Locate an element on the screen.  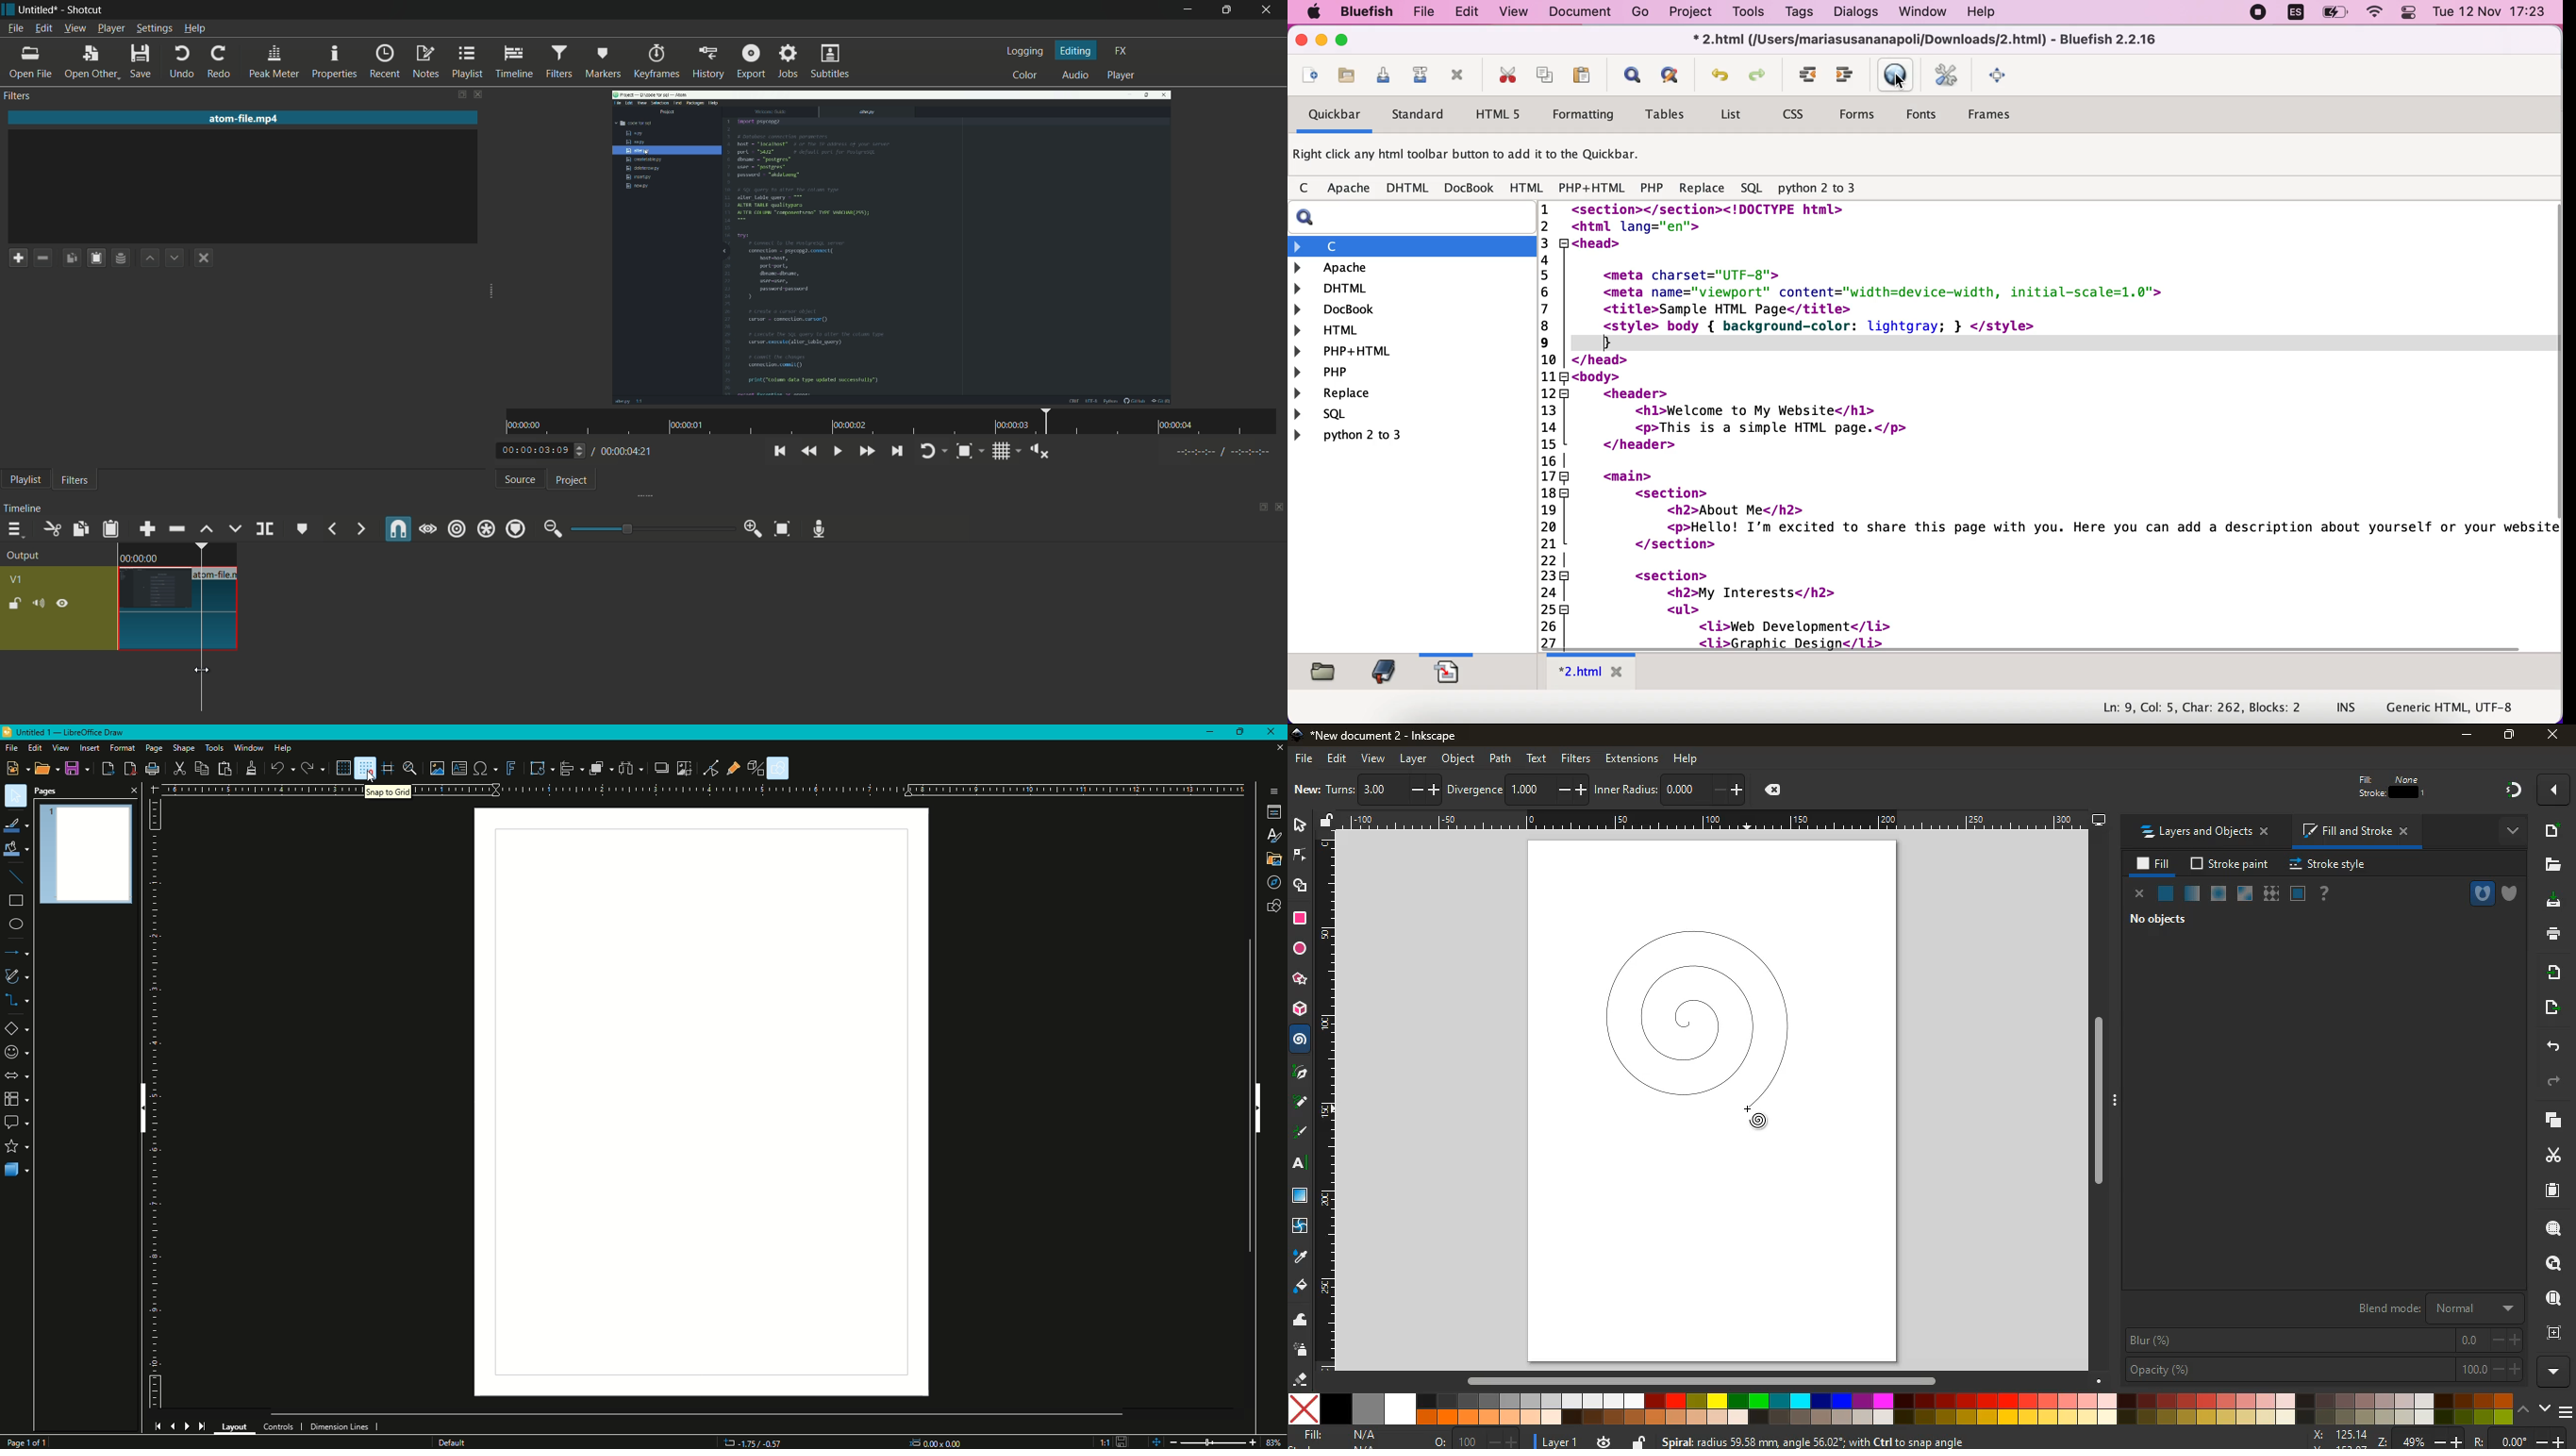
Select is located at coordinates (18, 795).